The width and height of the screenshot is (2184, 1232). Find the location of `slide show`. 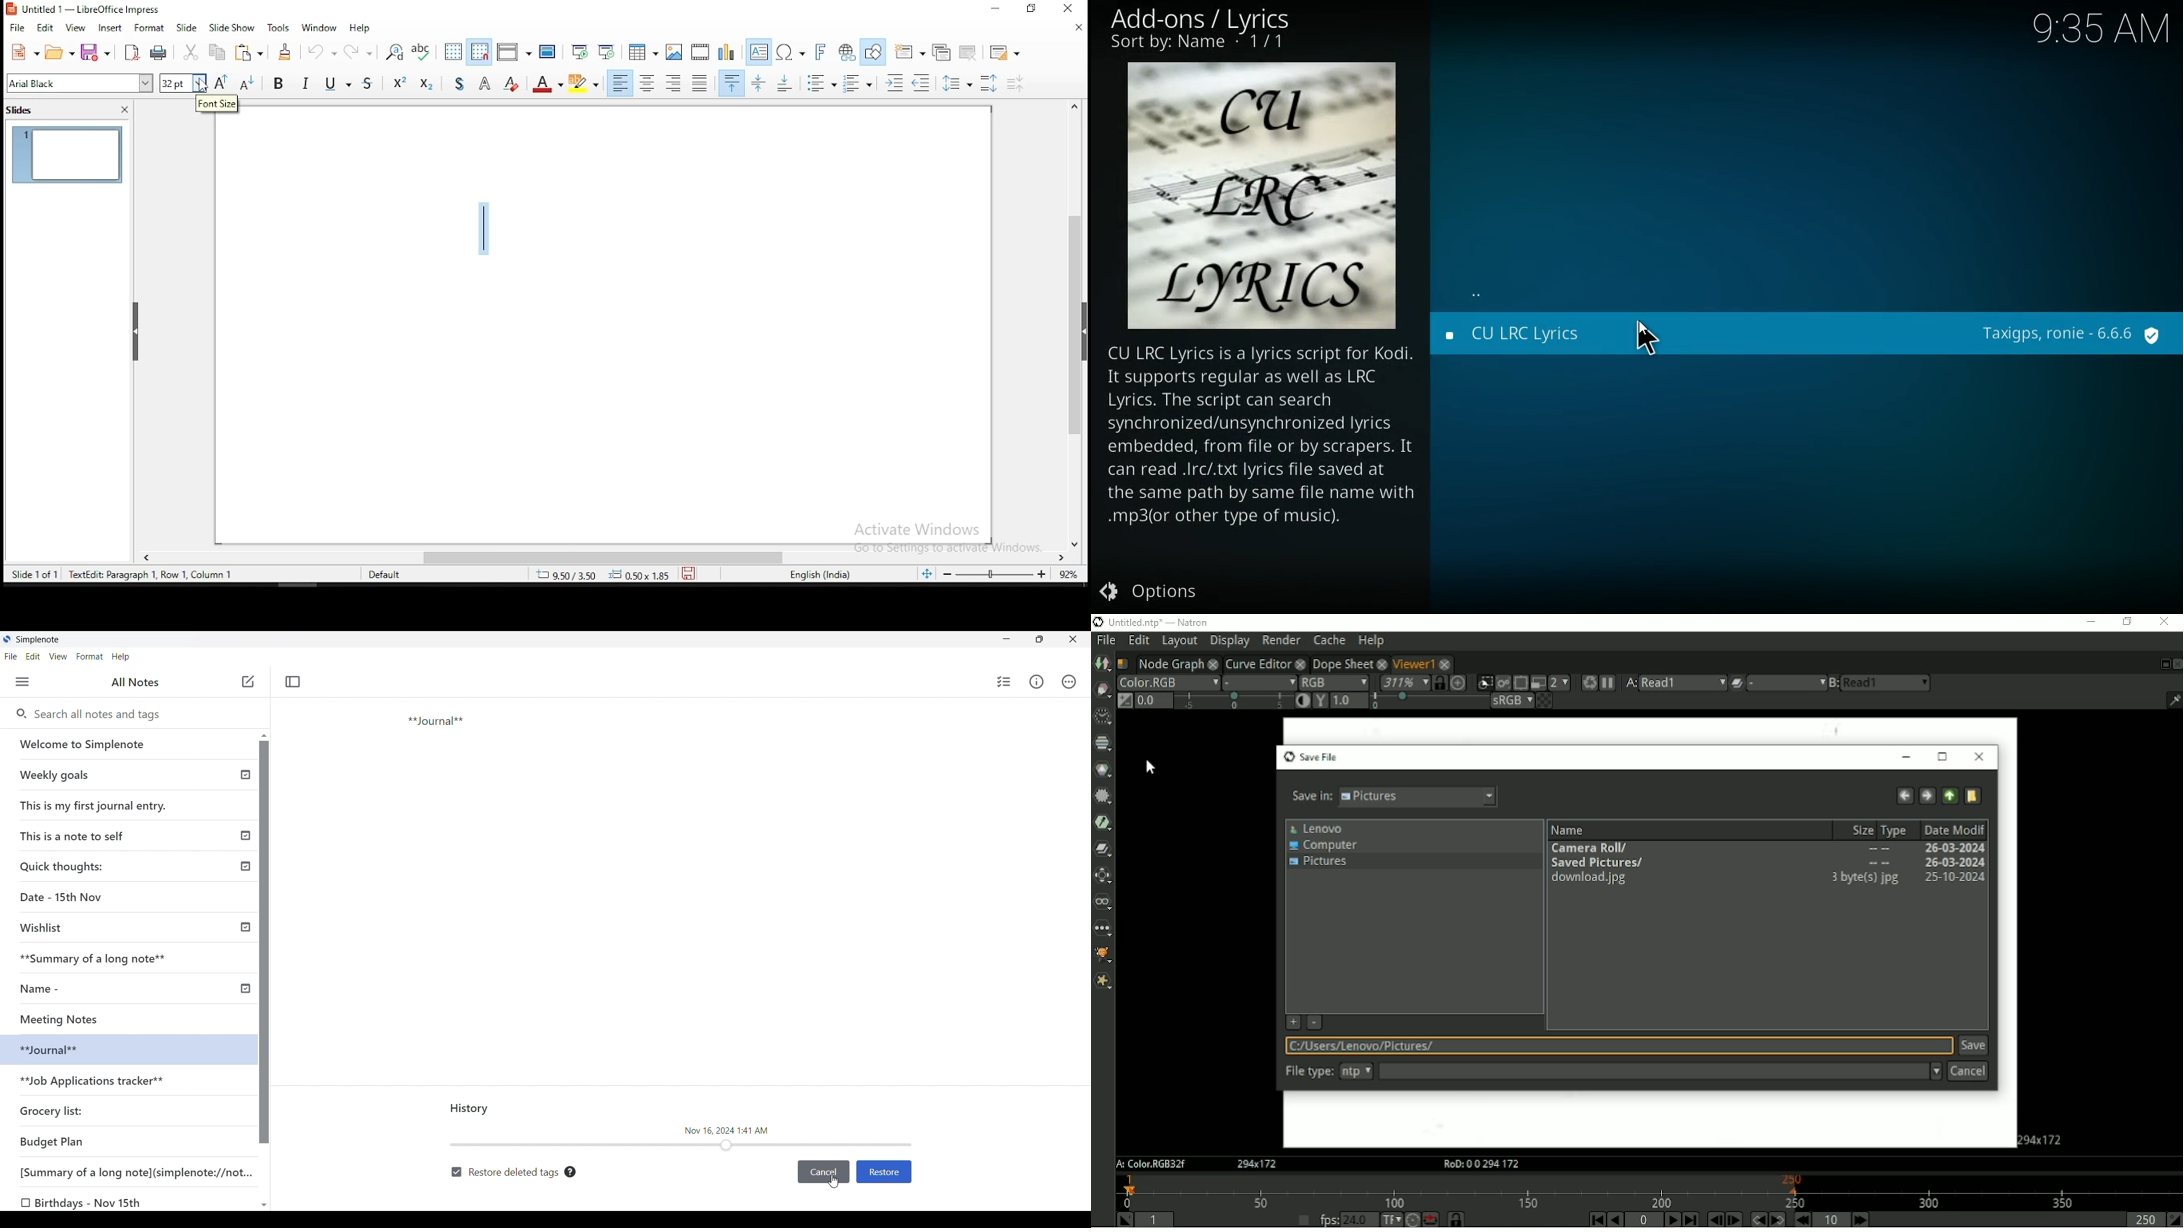

slide show is located at coordinates (188, 27).